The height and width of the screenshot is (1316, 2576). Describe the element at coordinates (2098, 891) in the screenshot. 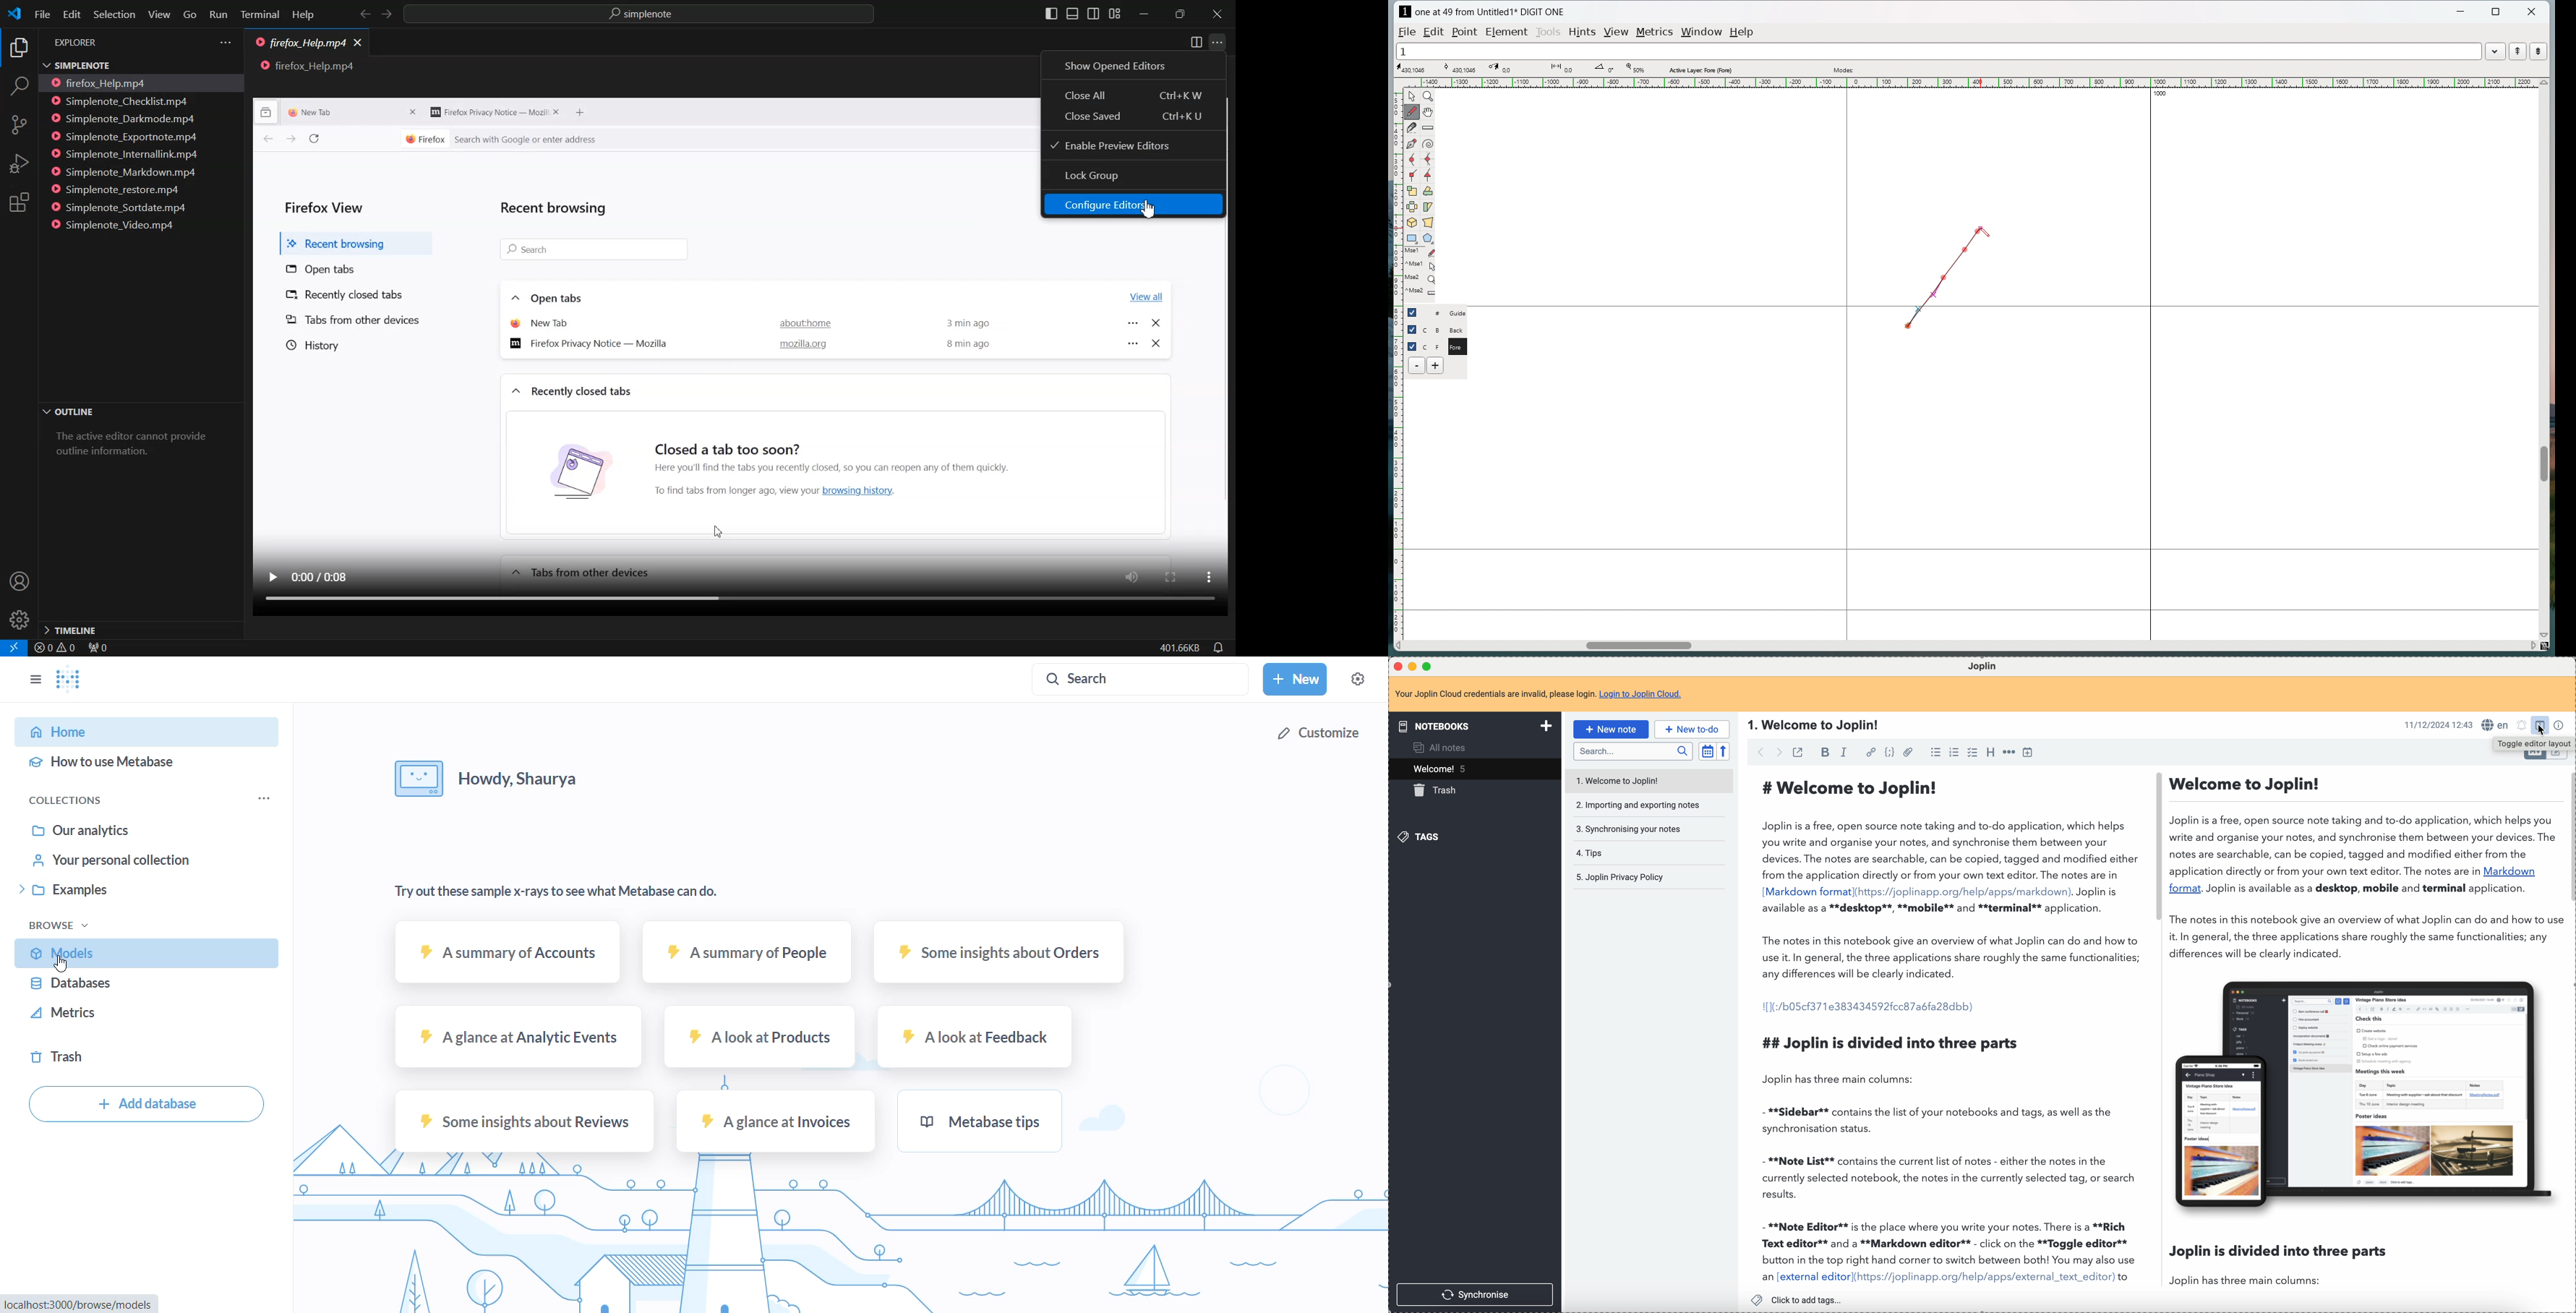

I see `Joplin is` at that location.